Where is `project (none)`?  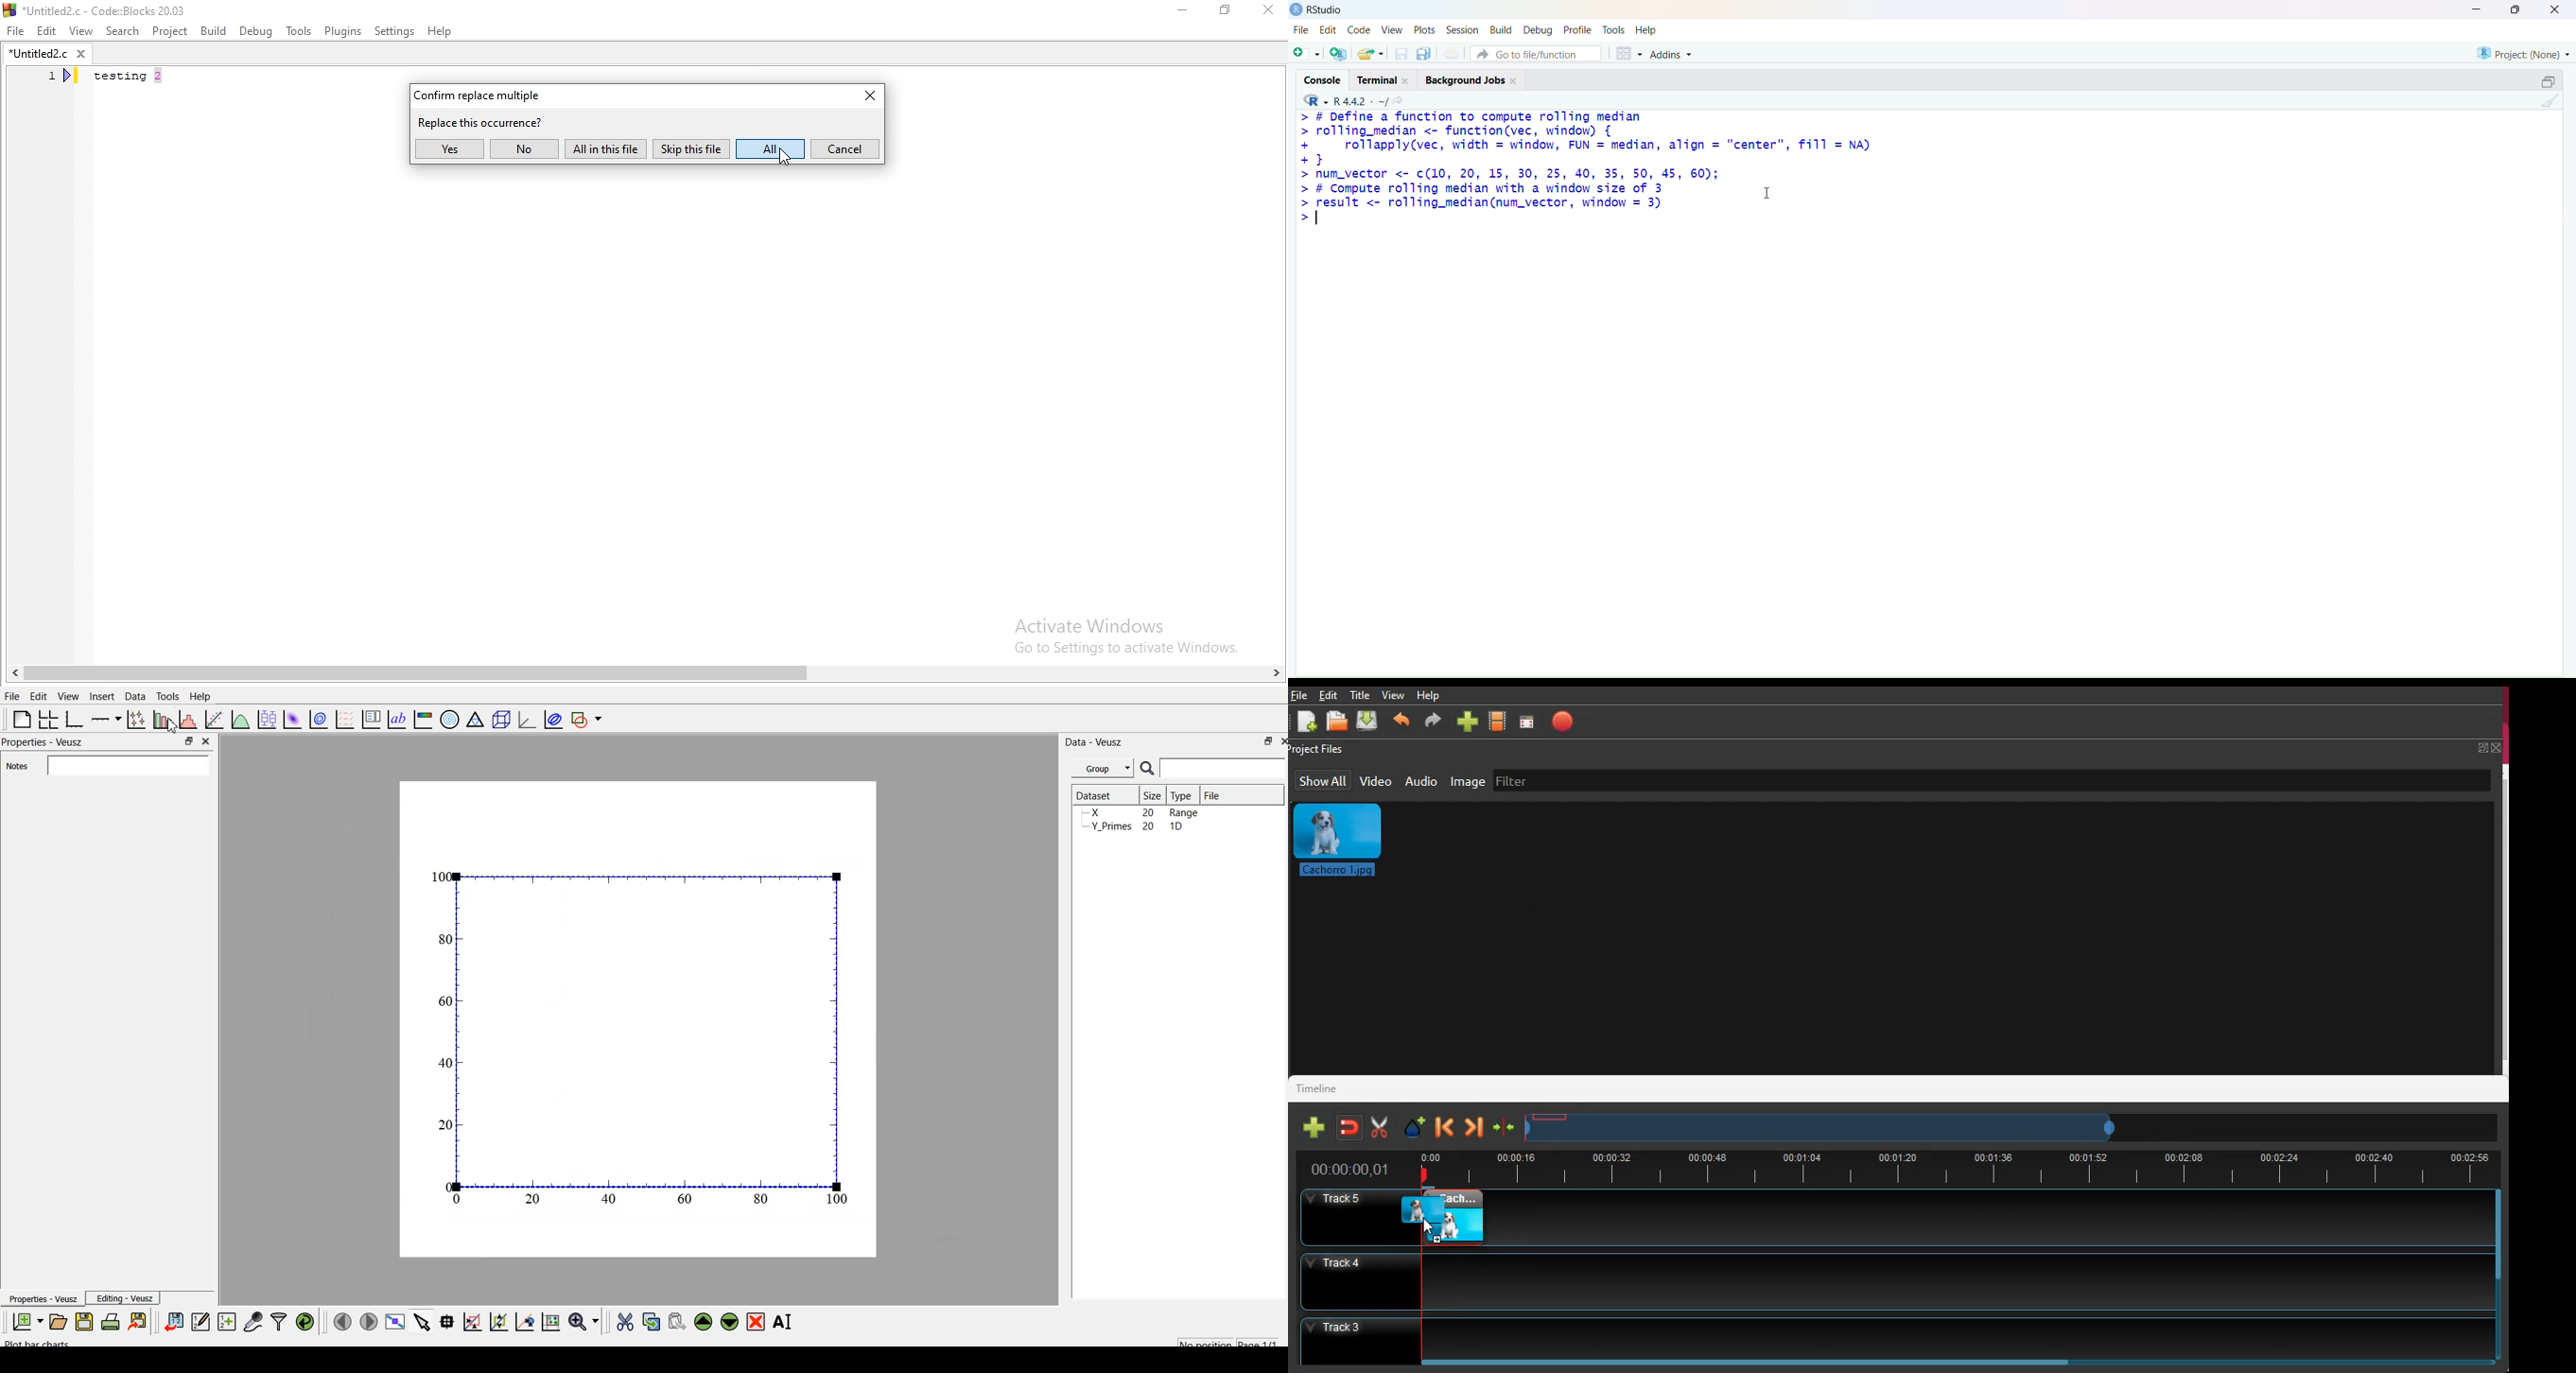
project (none) is located at coordinates (2523, 54).